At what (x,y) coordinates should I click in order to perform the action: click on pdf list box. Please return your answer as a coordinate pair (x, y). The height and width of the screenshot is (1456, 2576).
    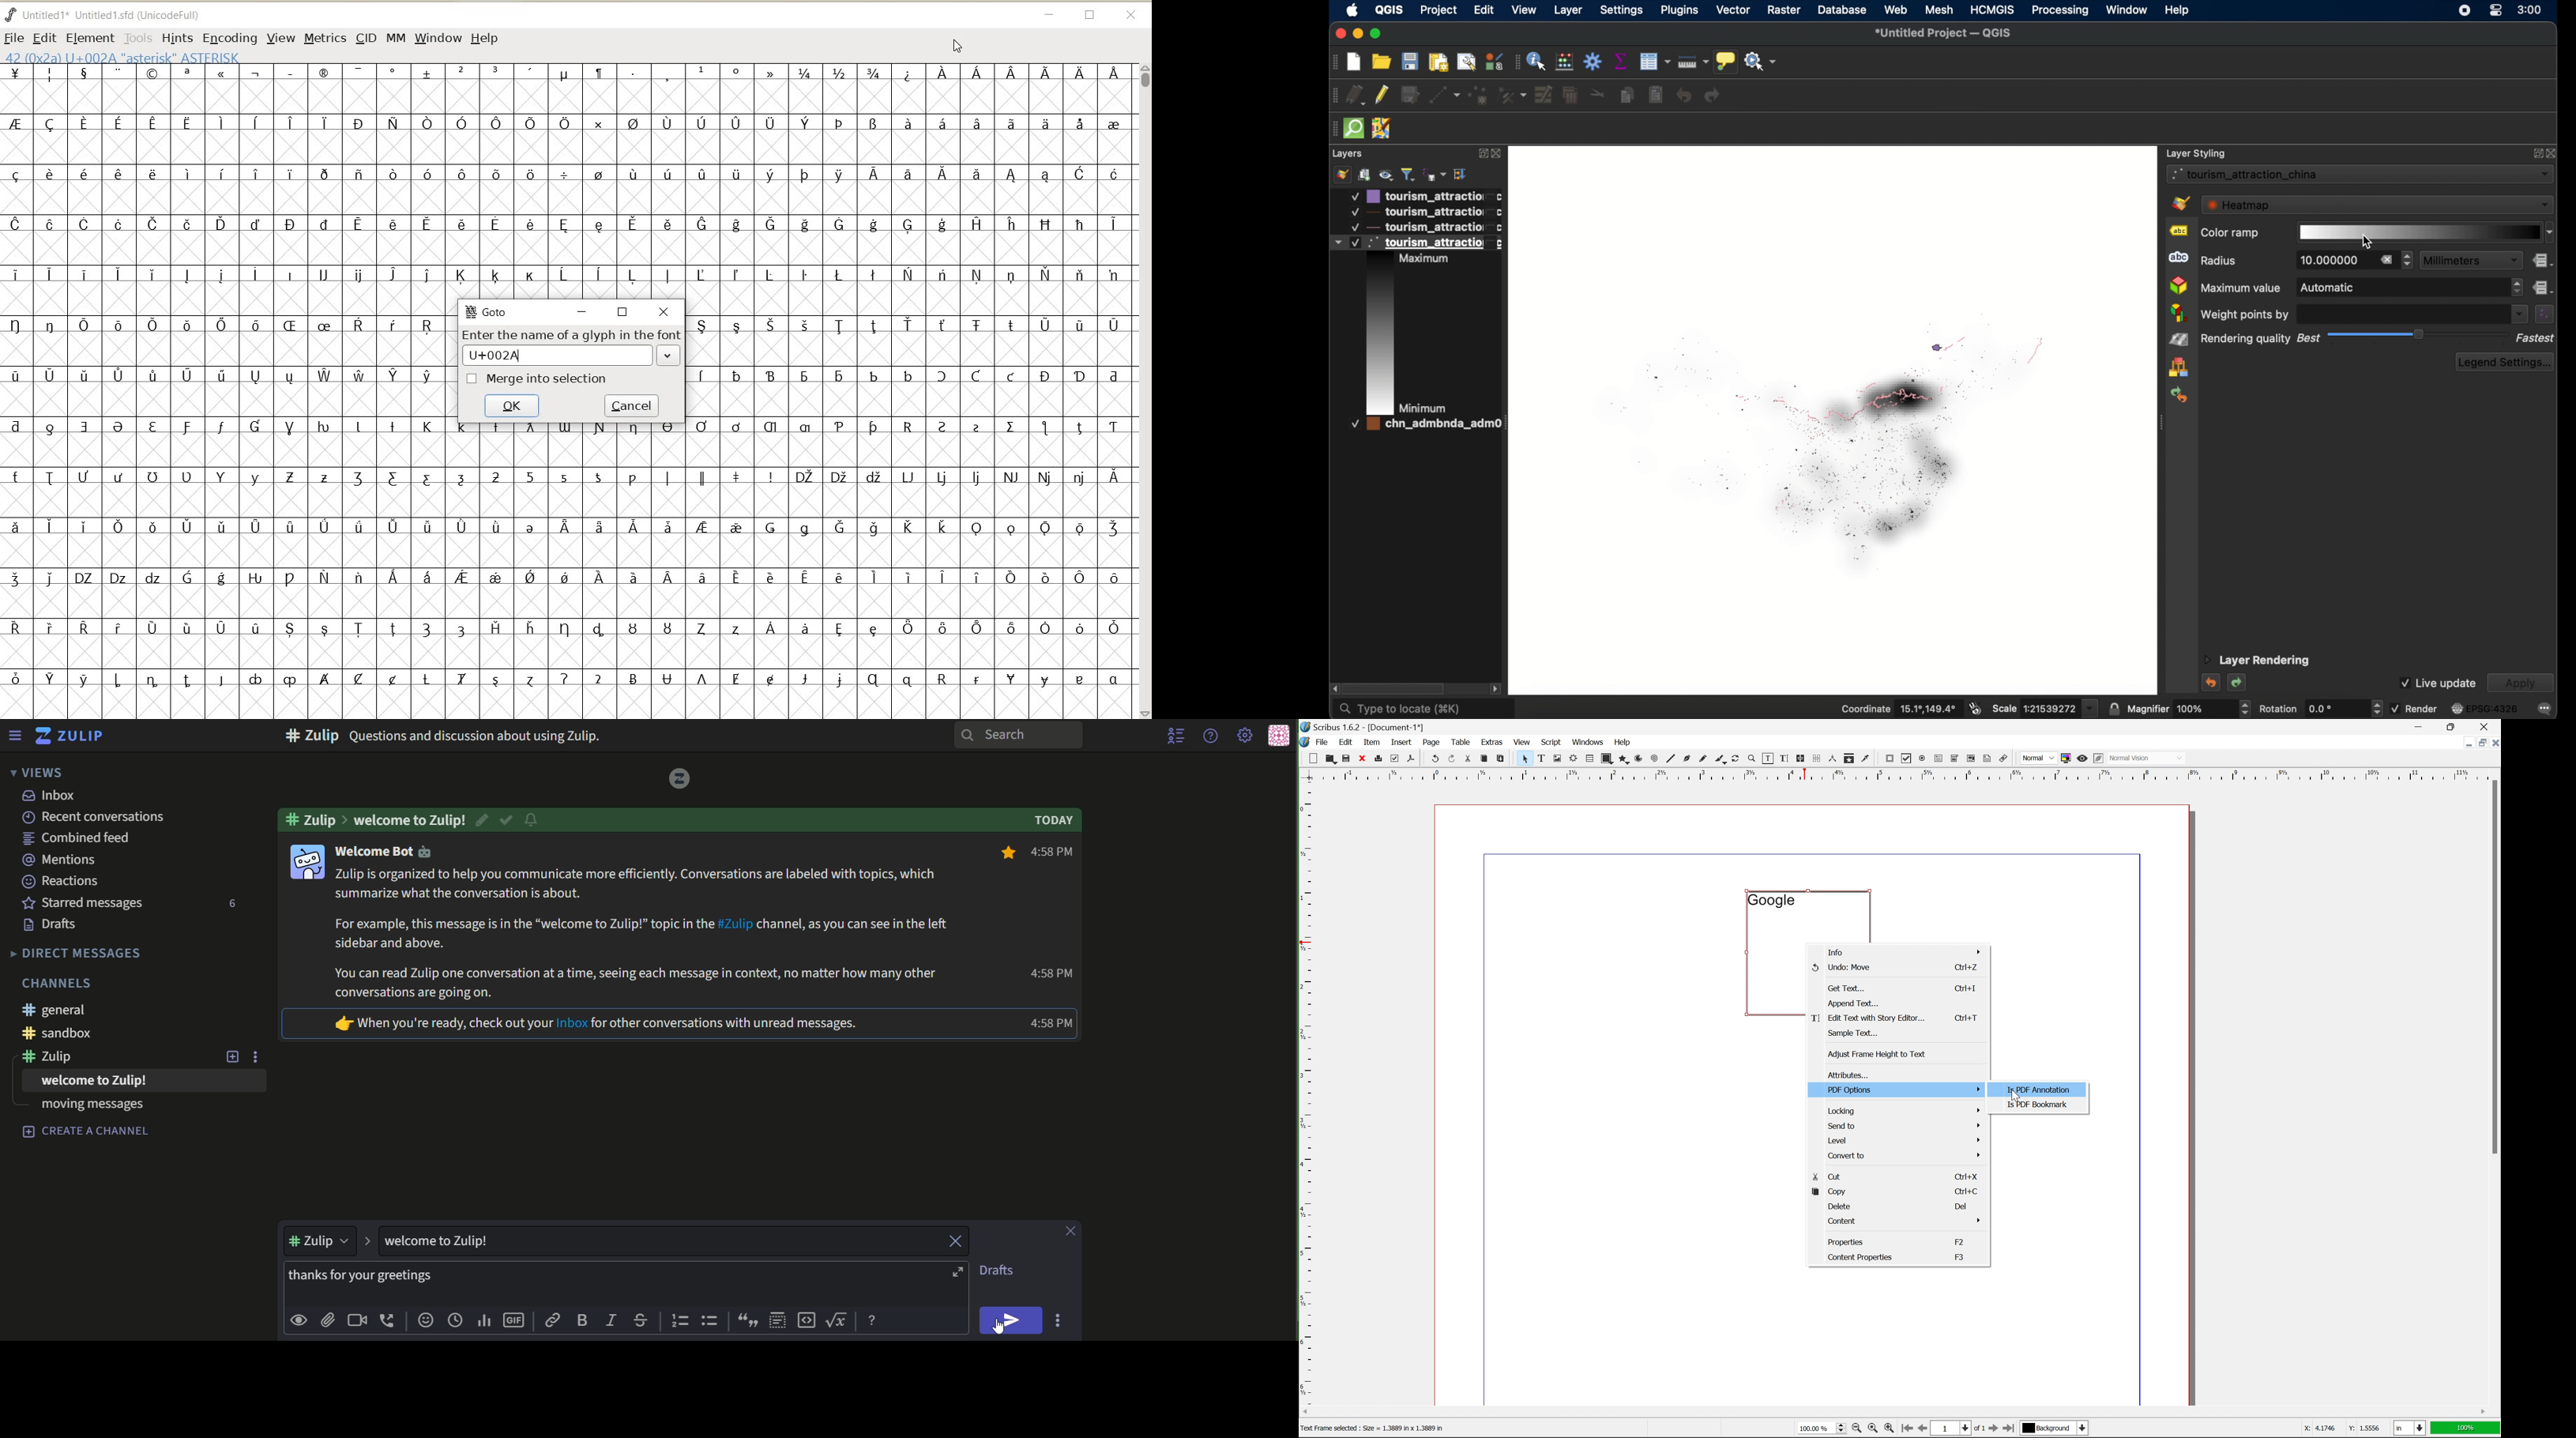
    Looking at the image, I should click on (1971, 760).